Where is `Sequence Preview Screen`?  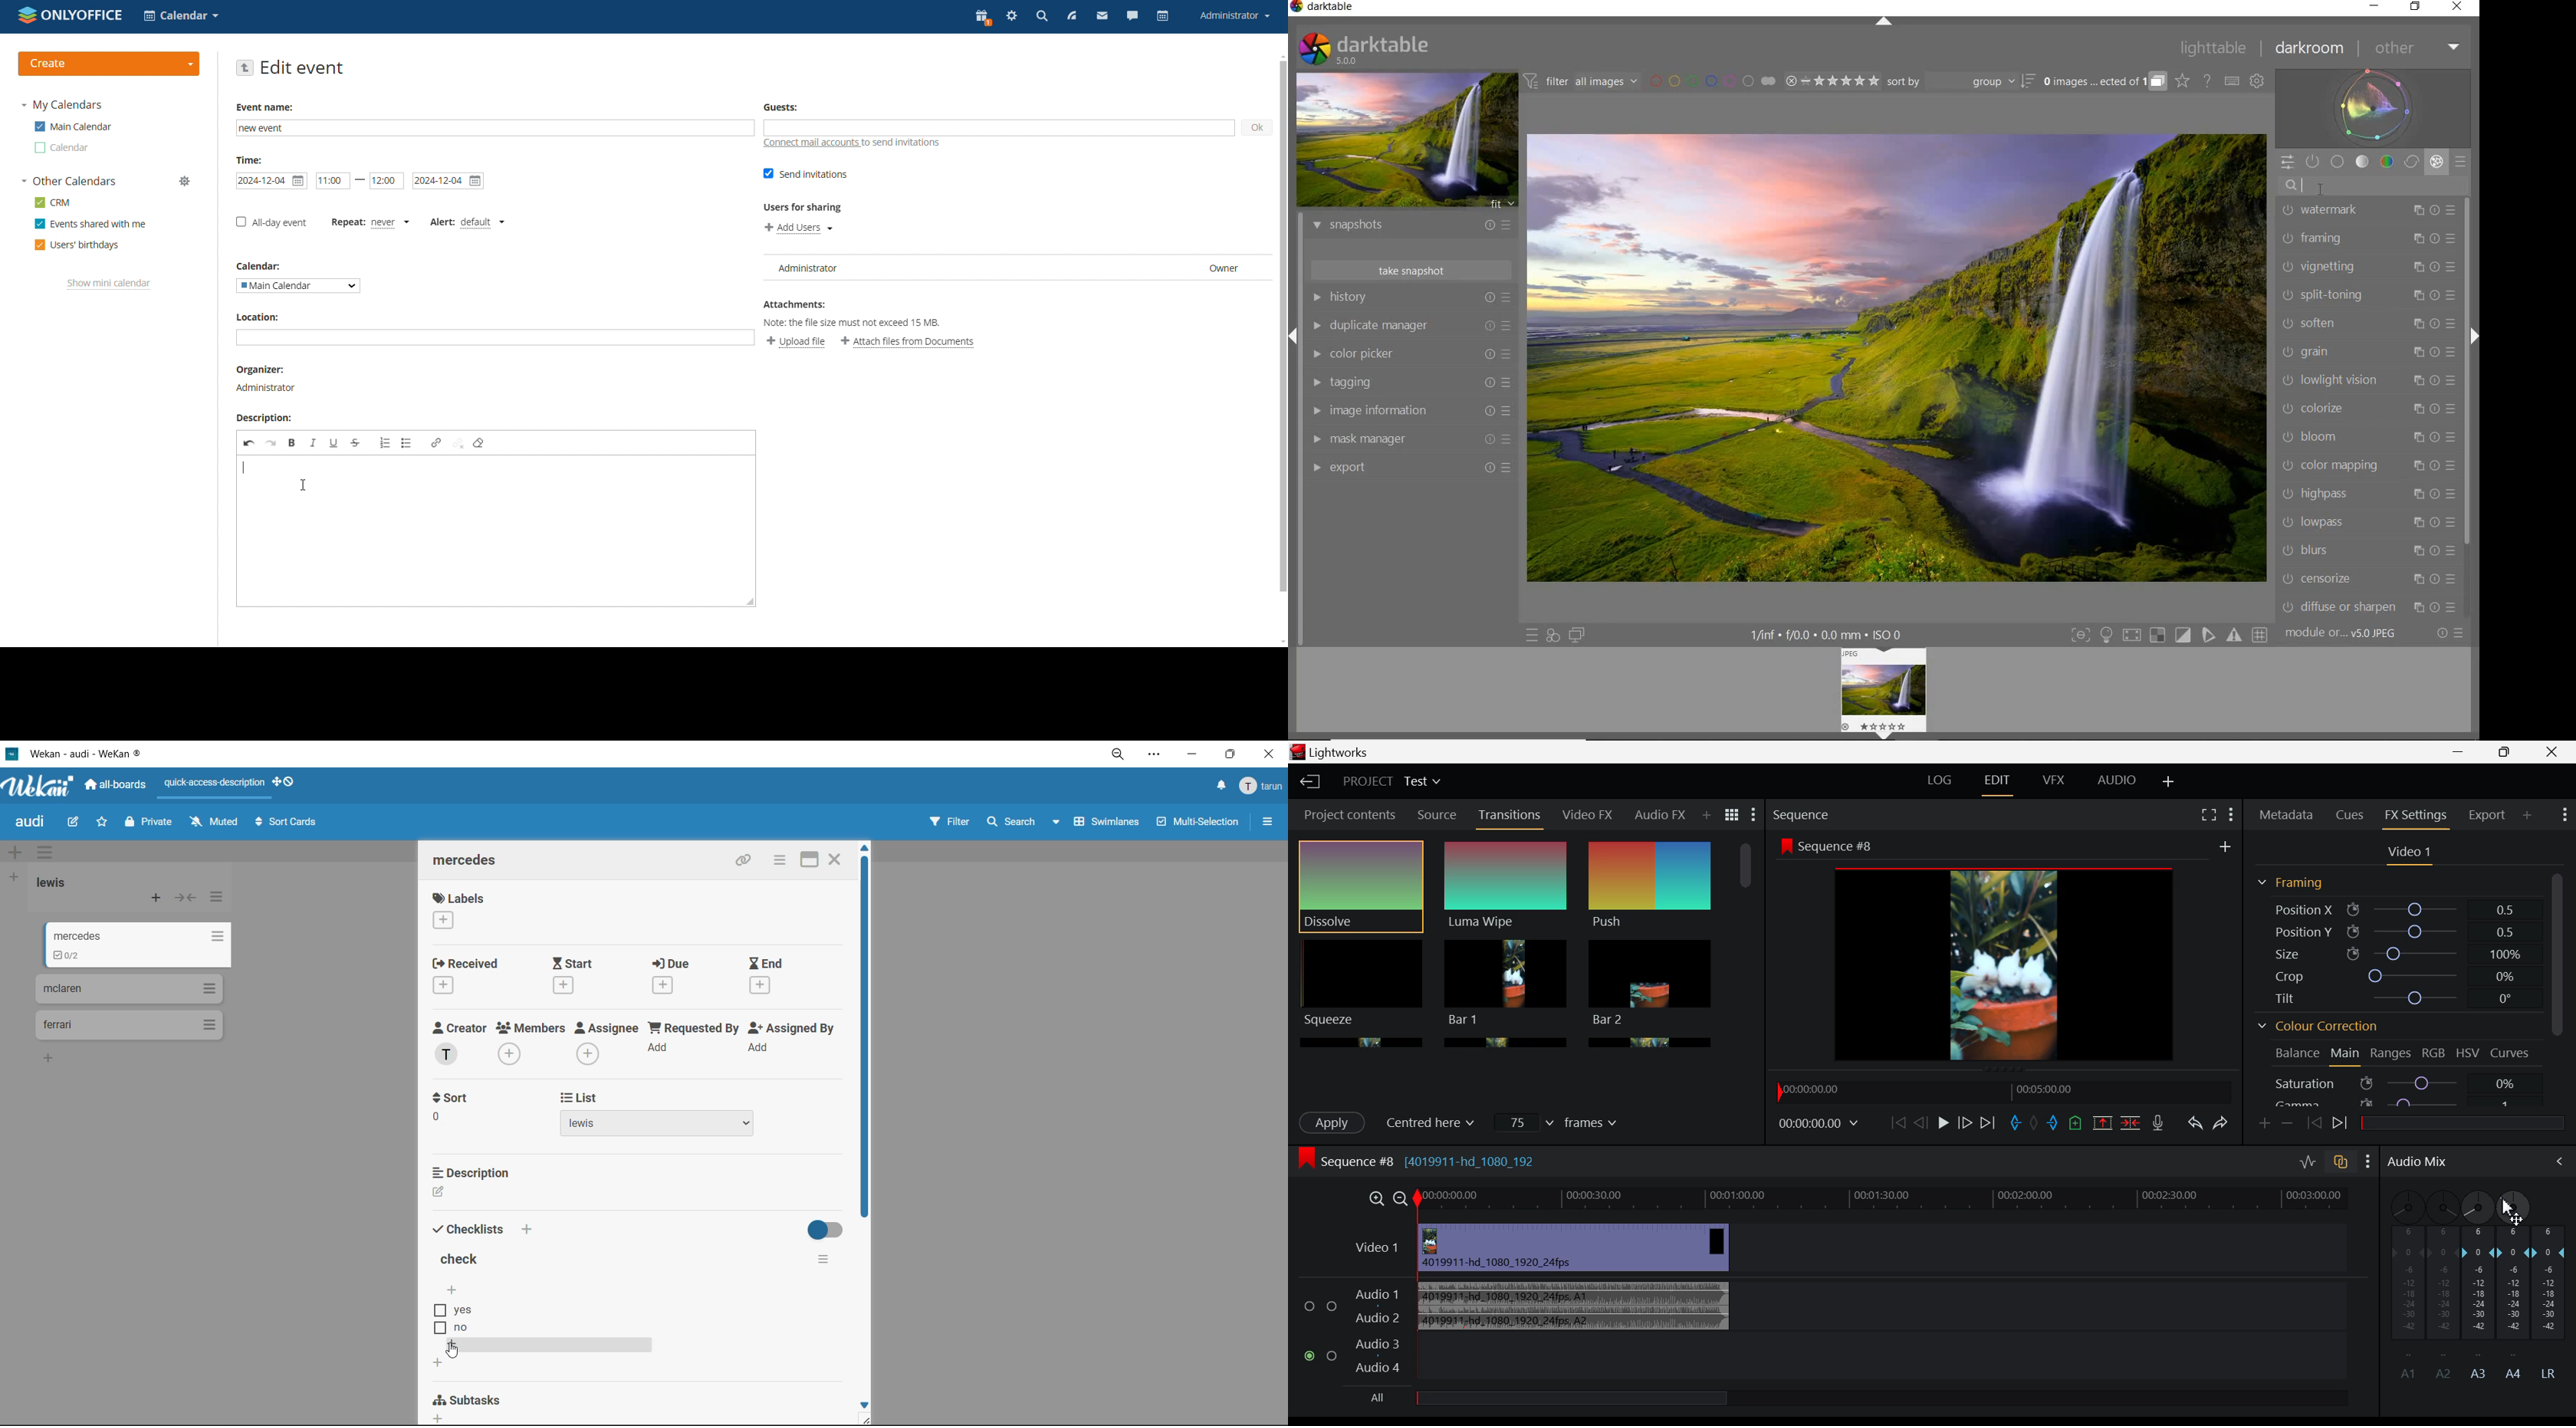
Sequence Preview Screen is located at coordinates (2007, 951).